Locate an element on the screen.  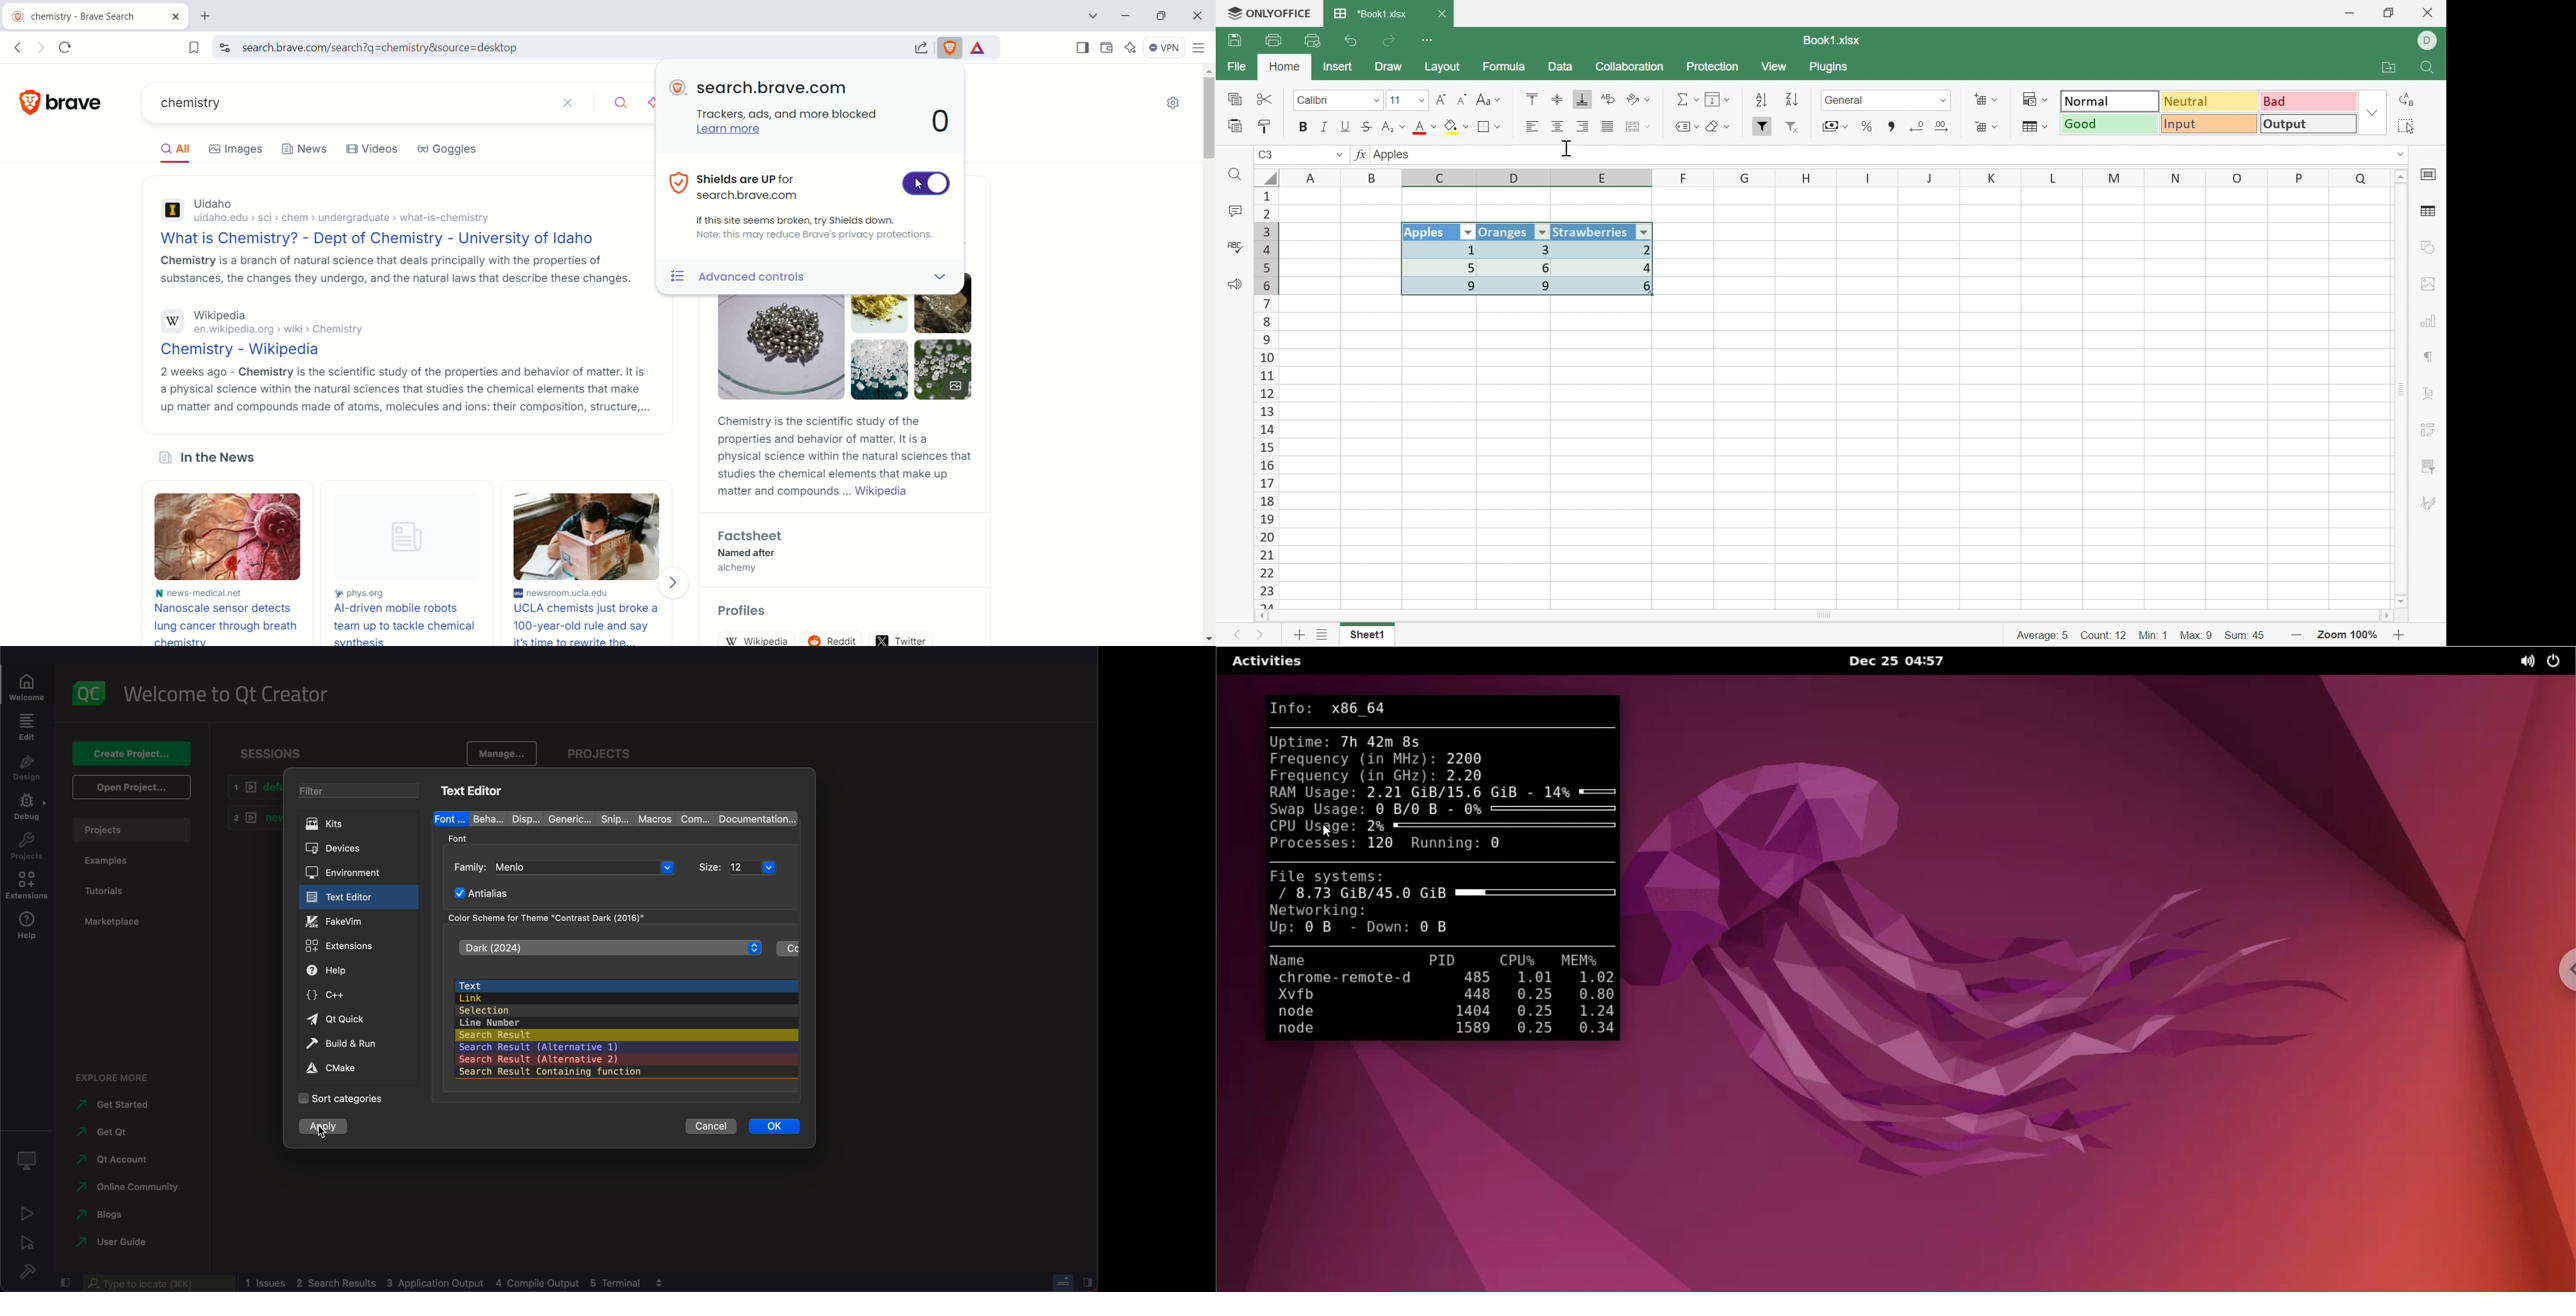
I is located at coordinates (1868, 178).